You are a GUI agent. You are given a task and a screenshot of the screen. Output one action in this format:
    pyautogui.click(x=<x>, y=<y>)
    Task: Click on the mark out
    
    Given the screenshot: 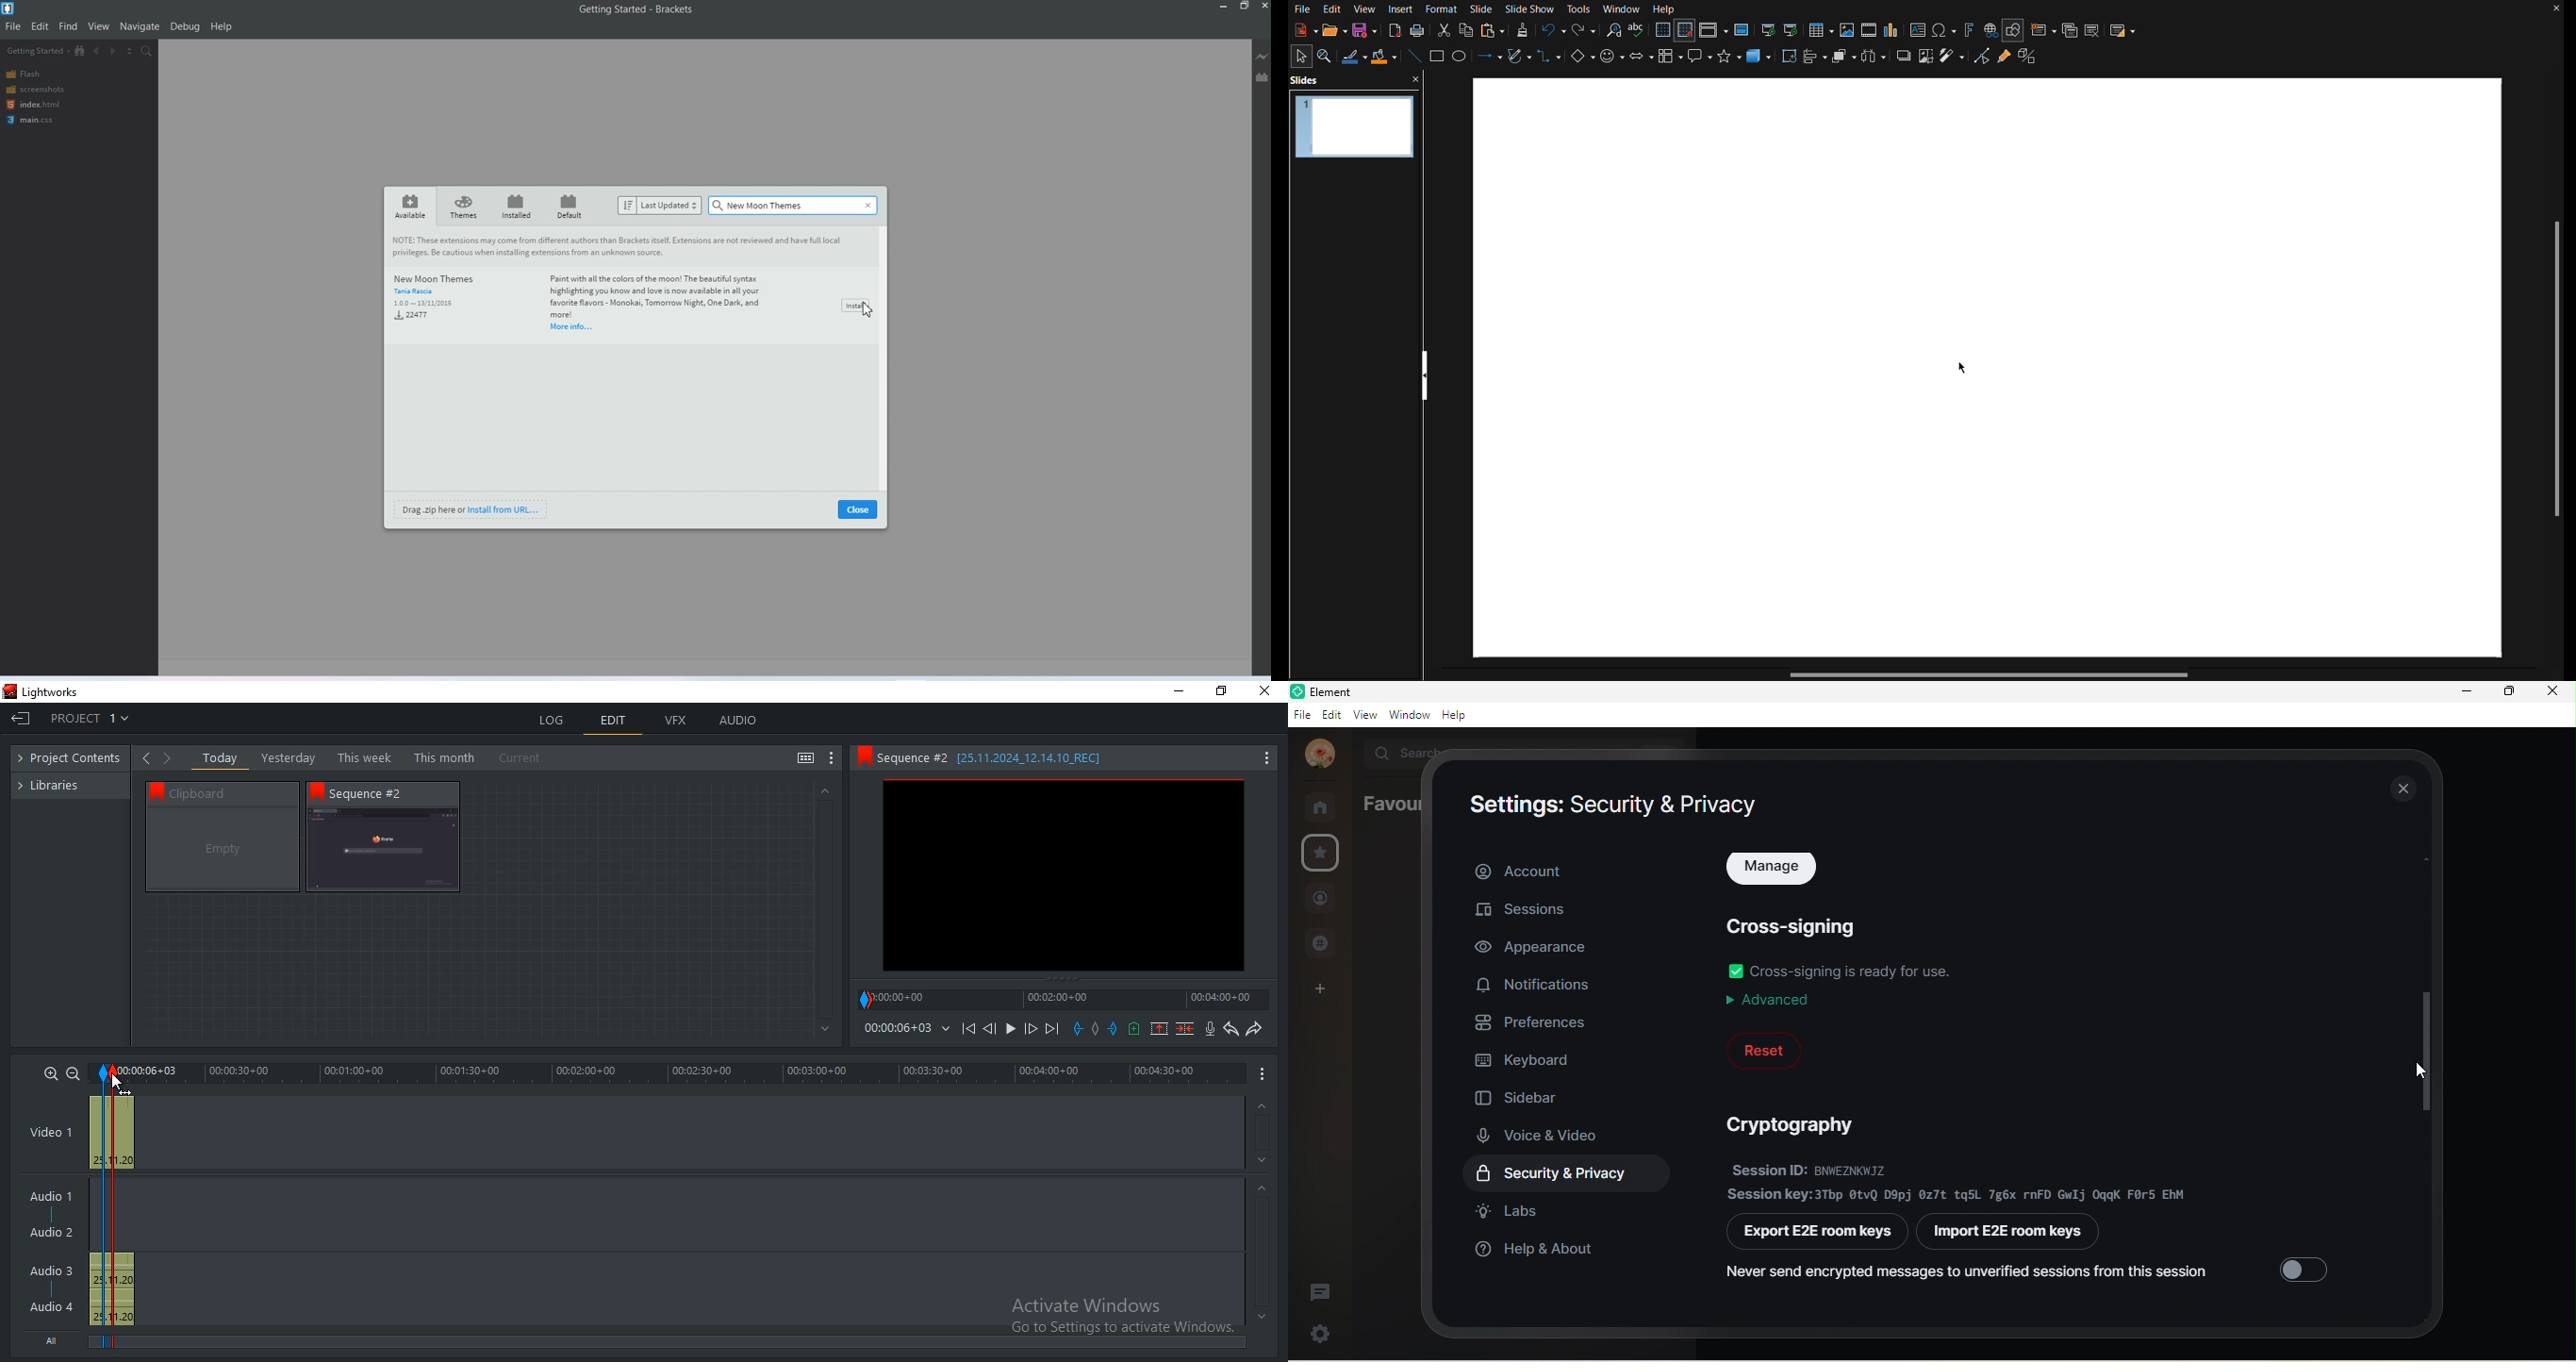 What is the action you would take?
    pyautogui.click(x=1115, y=1028)
    